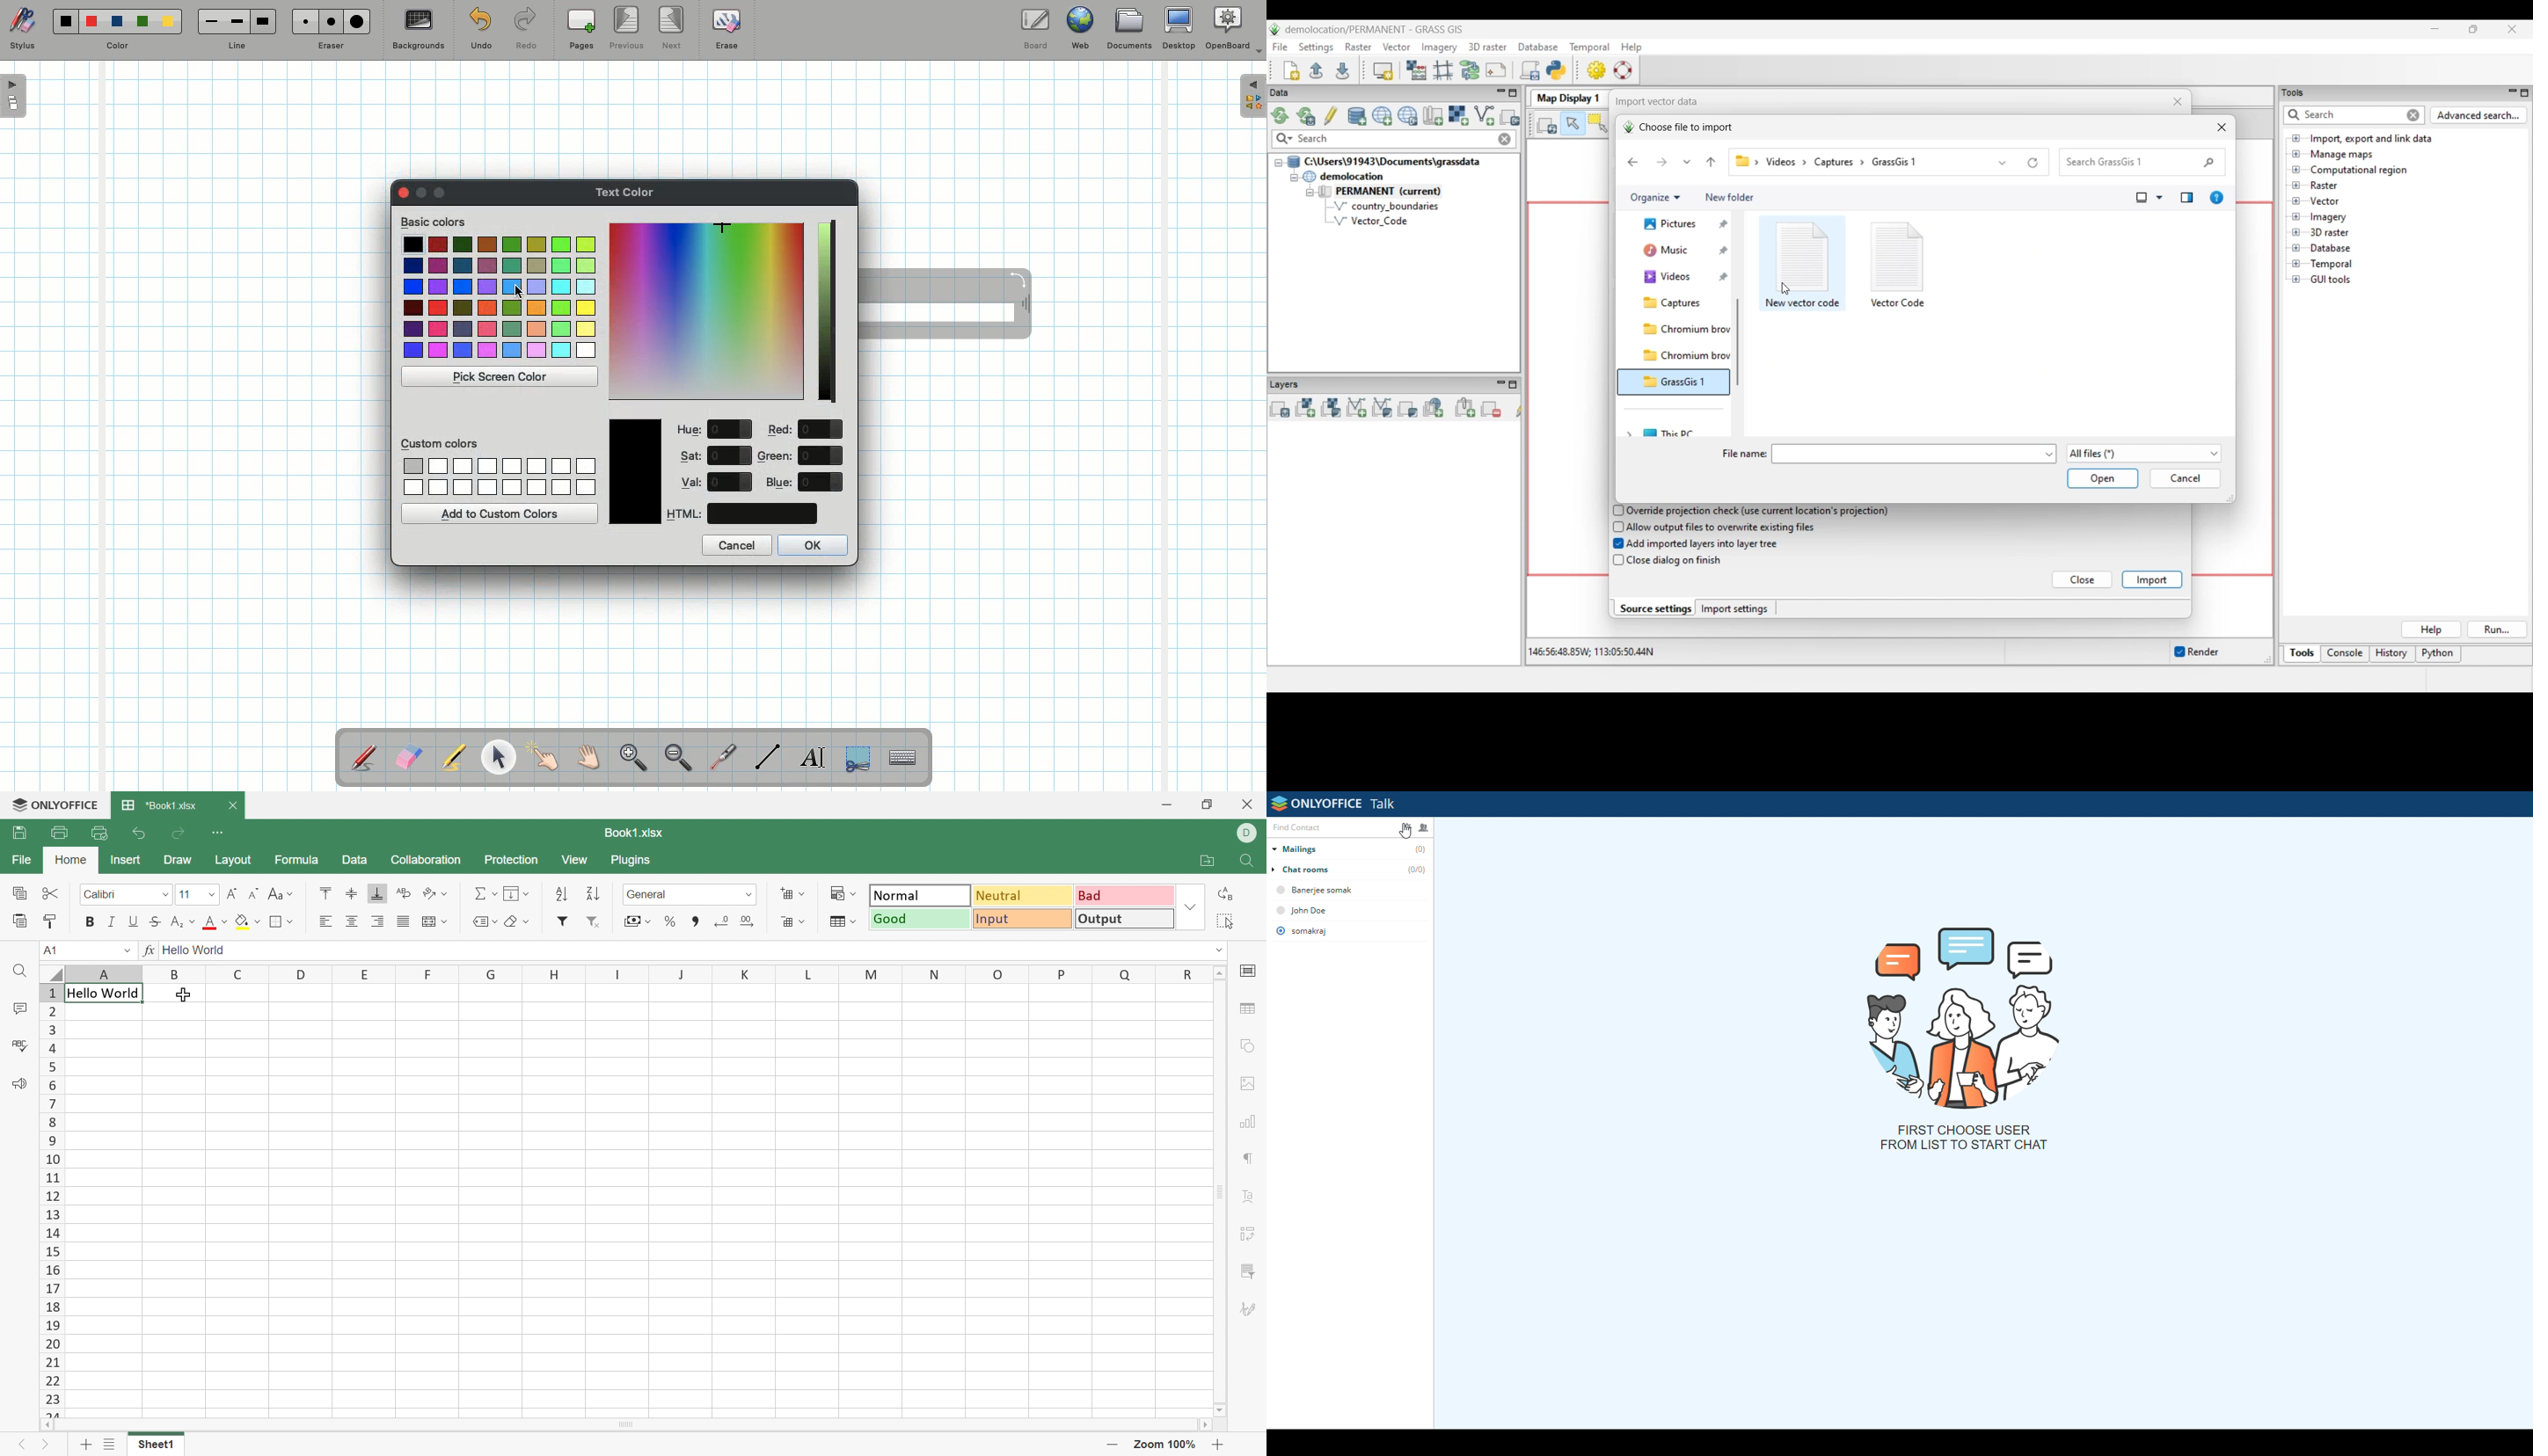 The width and height of the screenshot is (2548, 1456). What do you see at coordinates (325, 921) in the screenshot?
I see `Align left` at bounding box center [325, 921].